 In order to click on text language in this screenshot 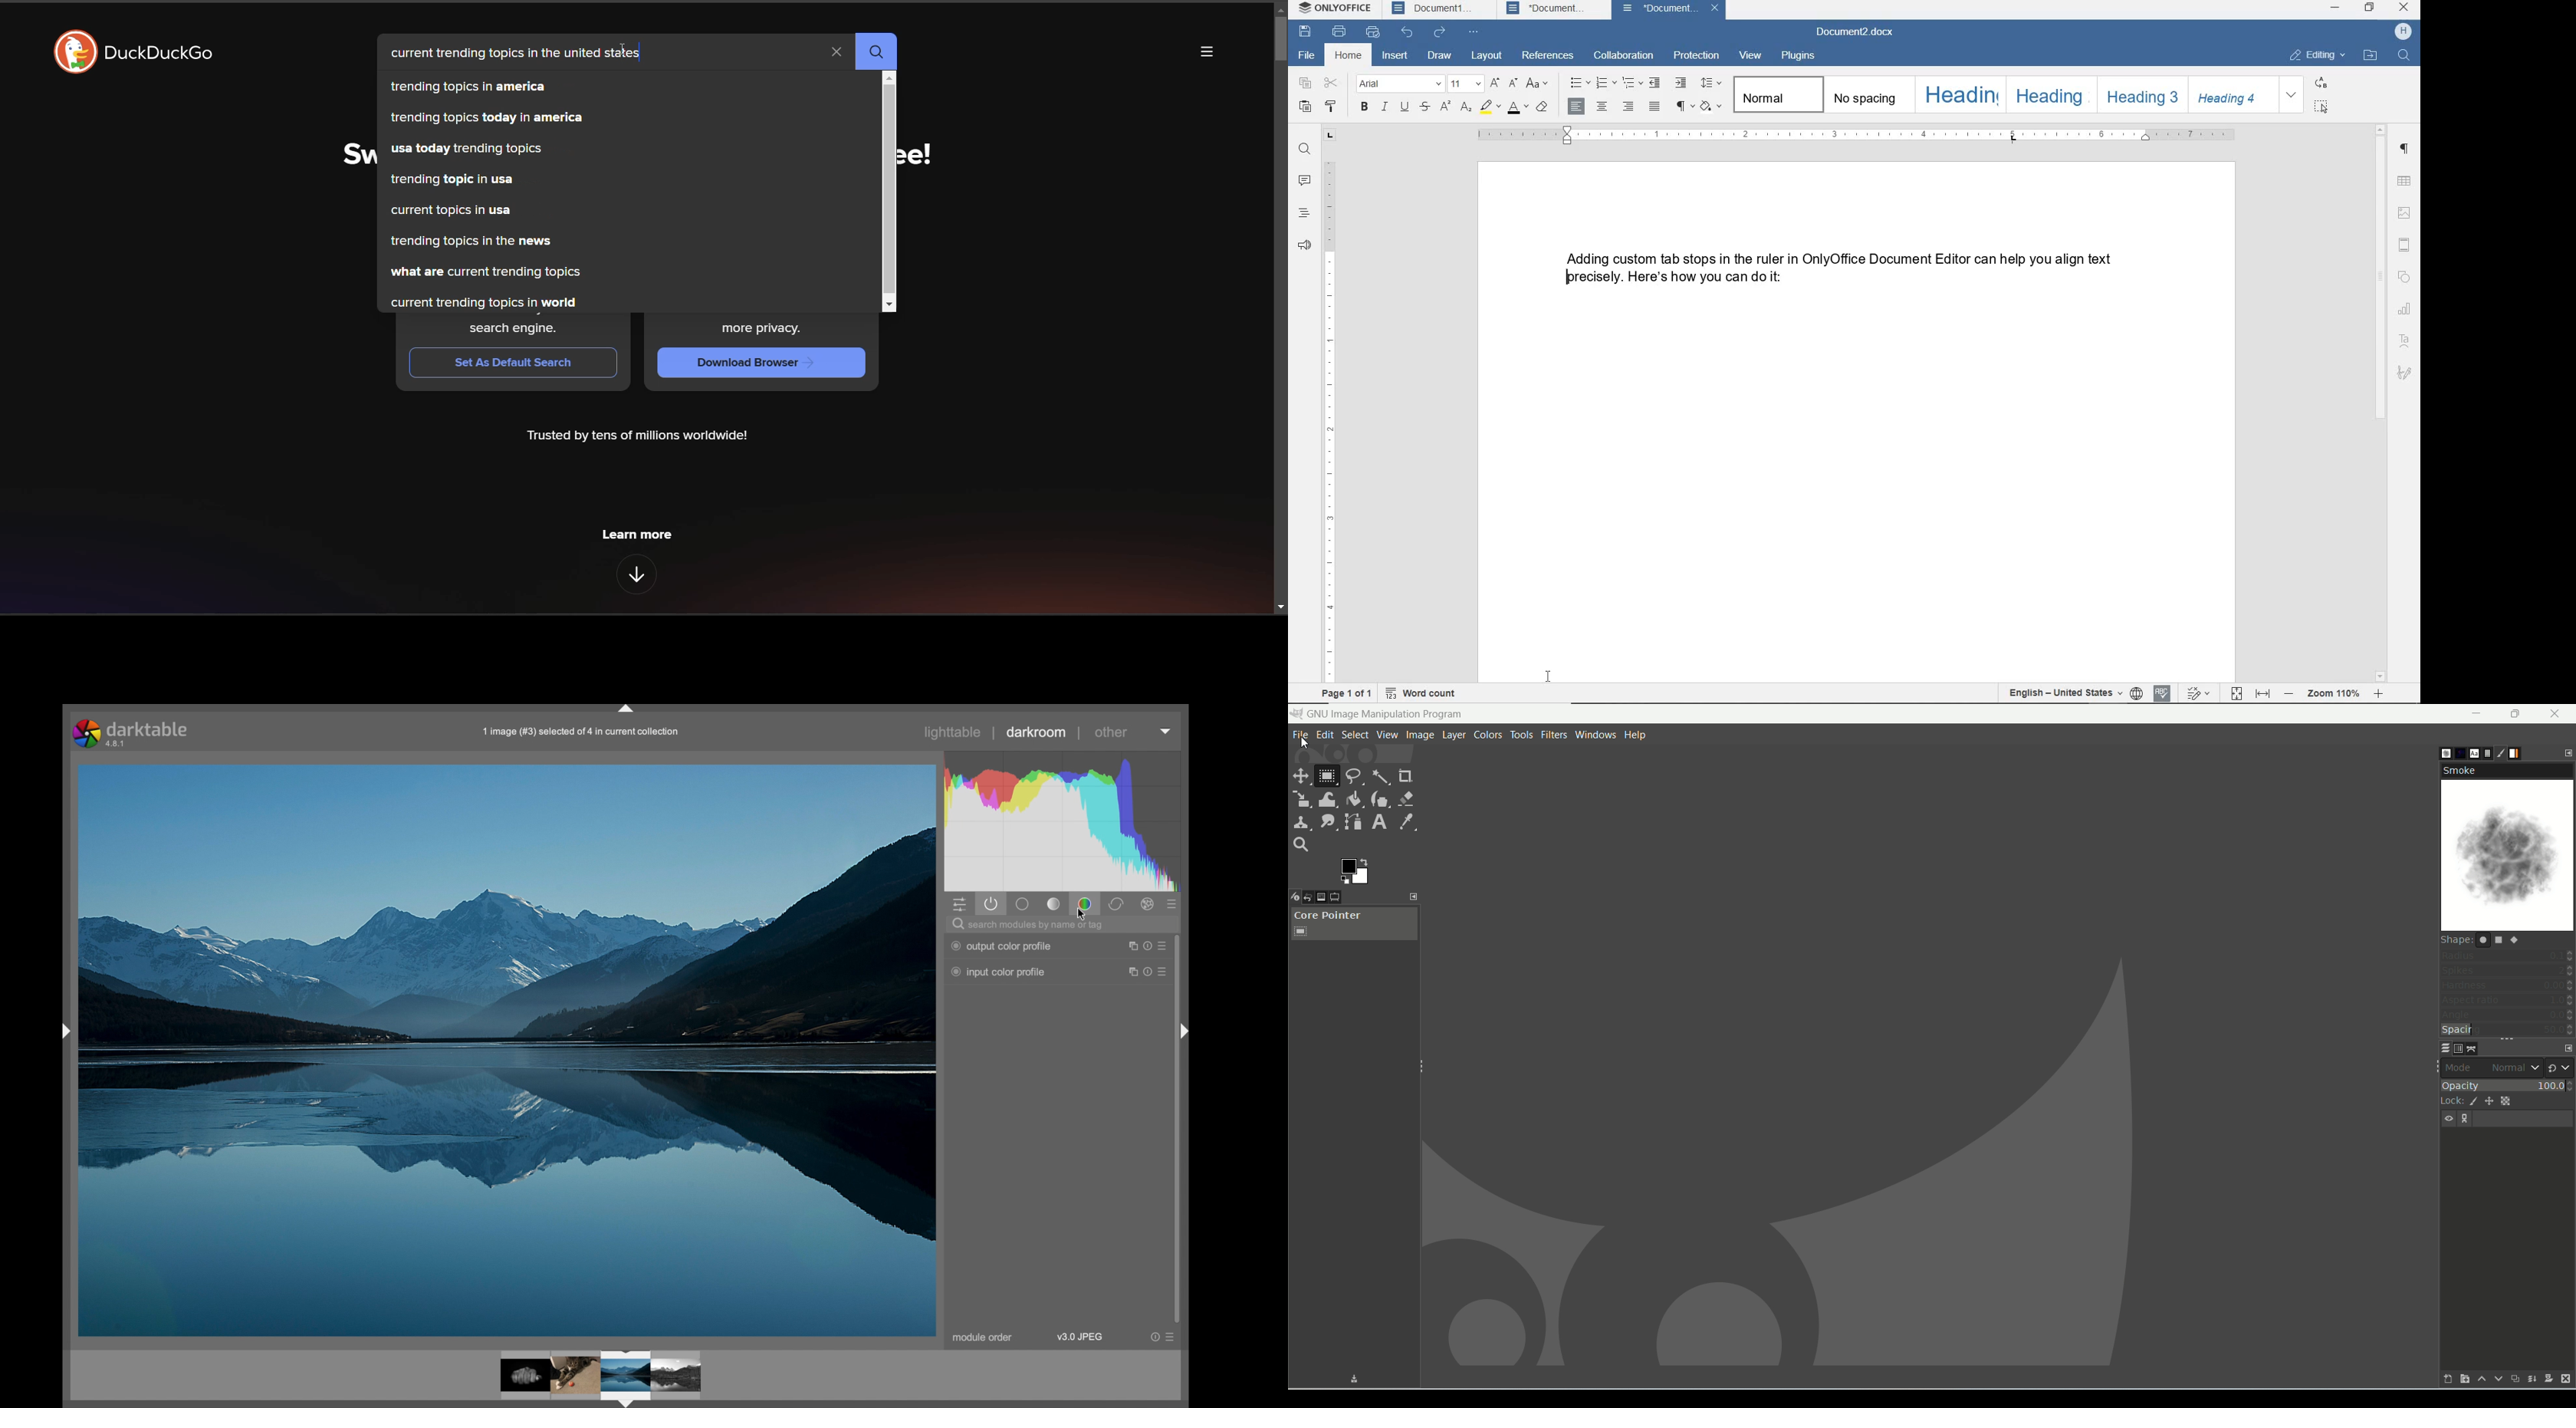, I will do `click(2062, 692)`.